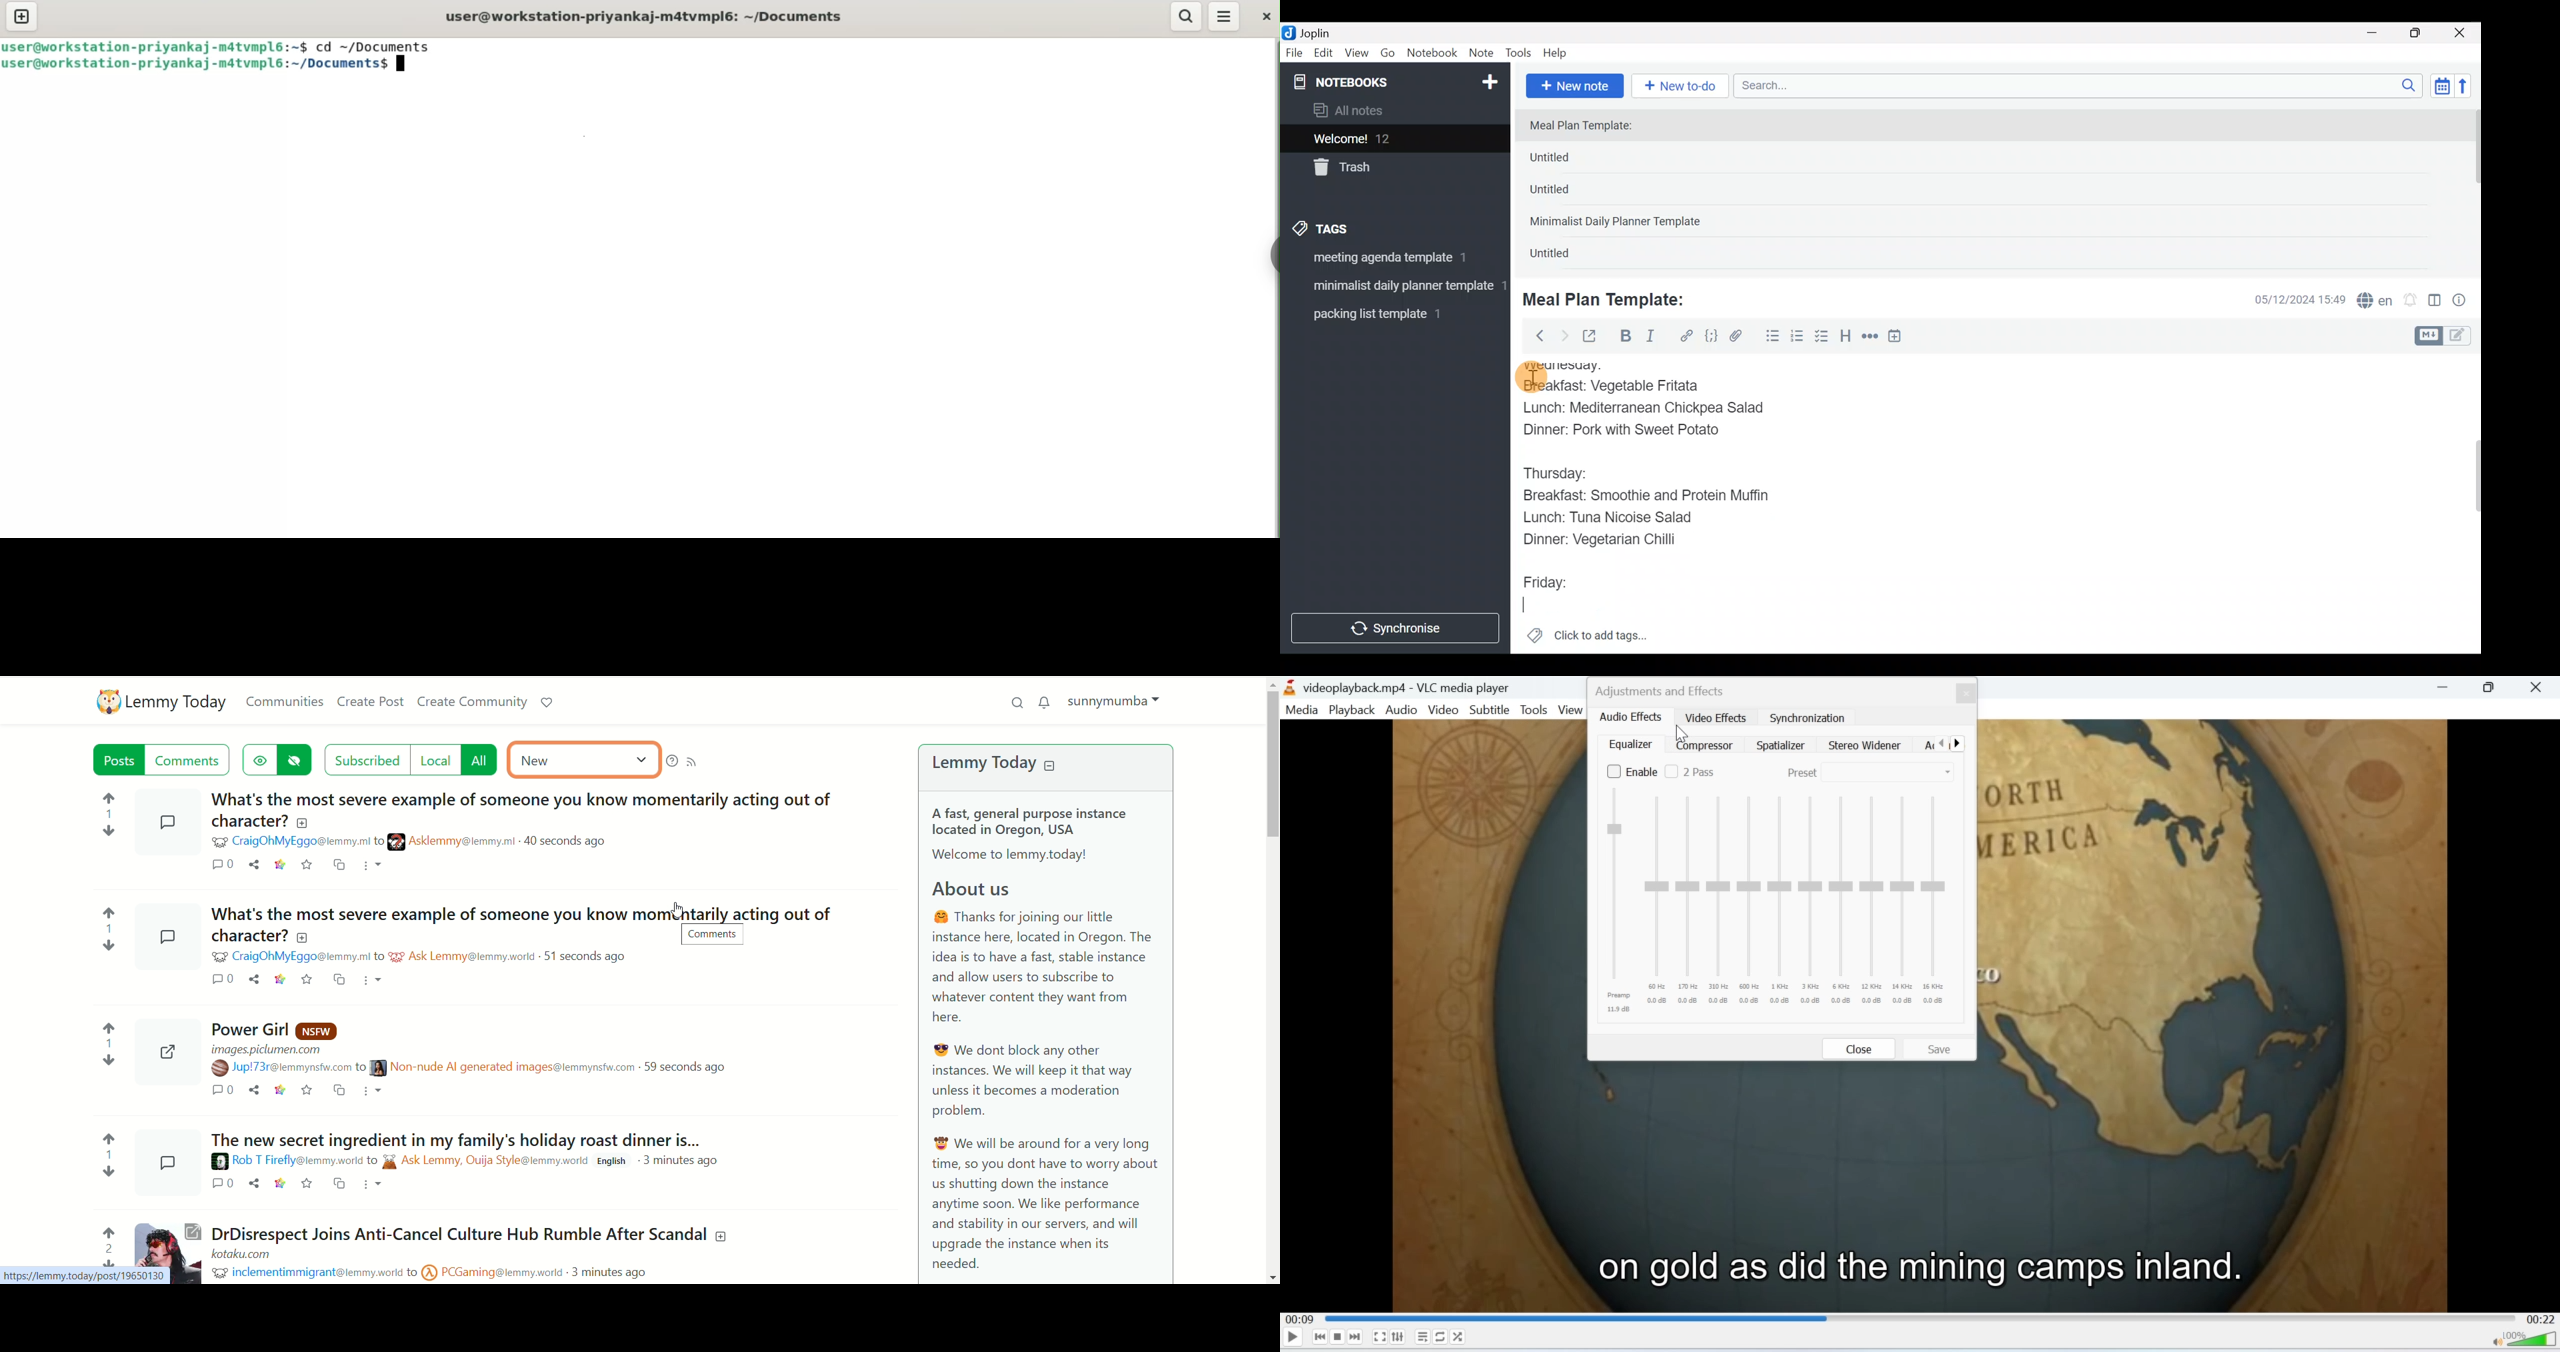 The image size is (2576, 1372). What do you see at coordinates (1612, 298) in the screenshot?
I see `Meal Plan Template:` at bounding box center [1612, 298].